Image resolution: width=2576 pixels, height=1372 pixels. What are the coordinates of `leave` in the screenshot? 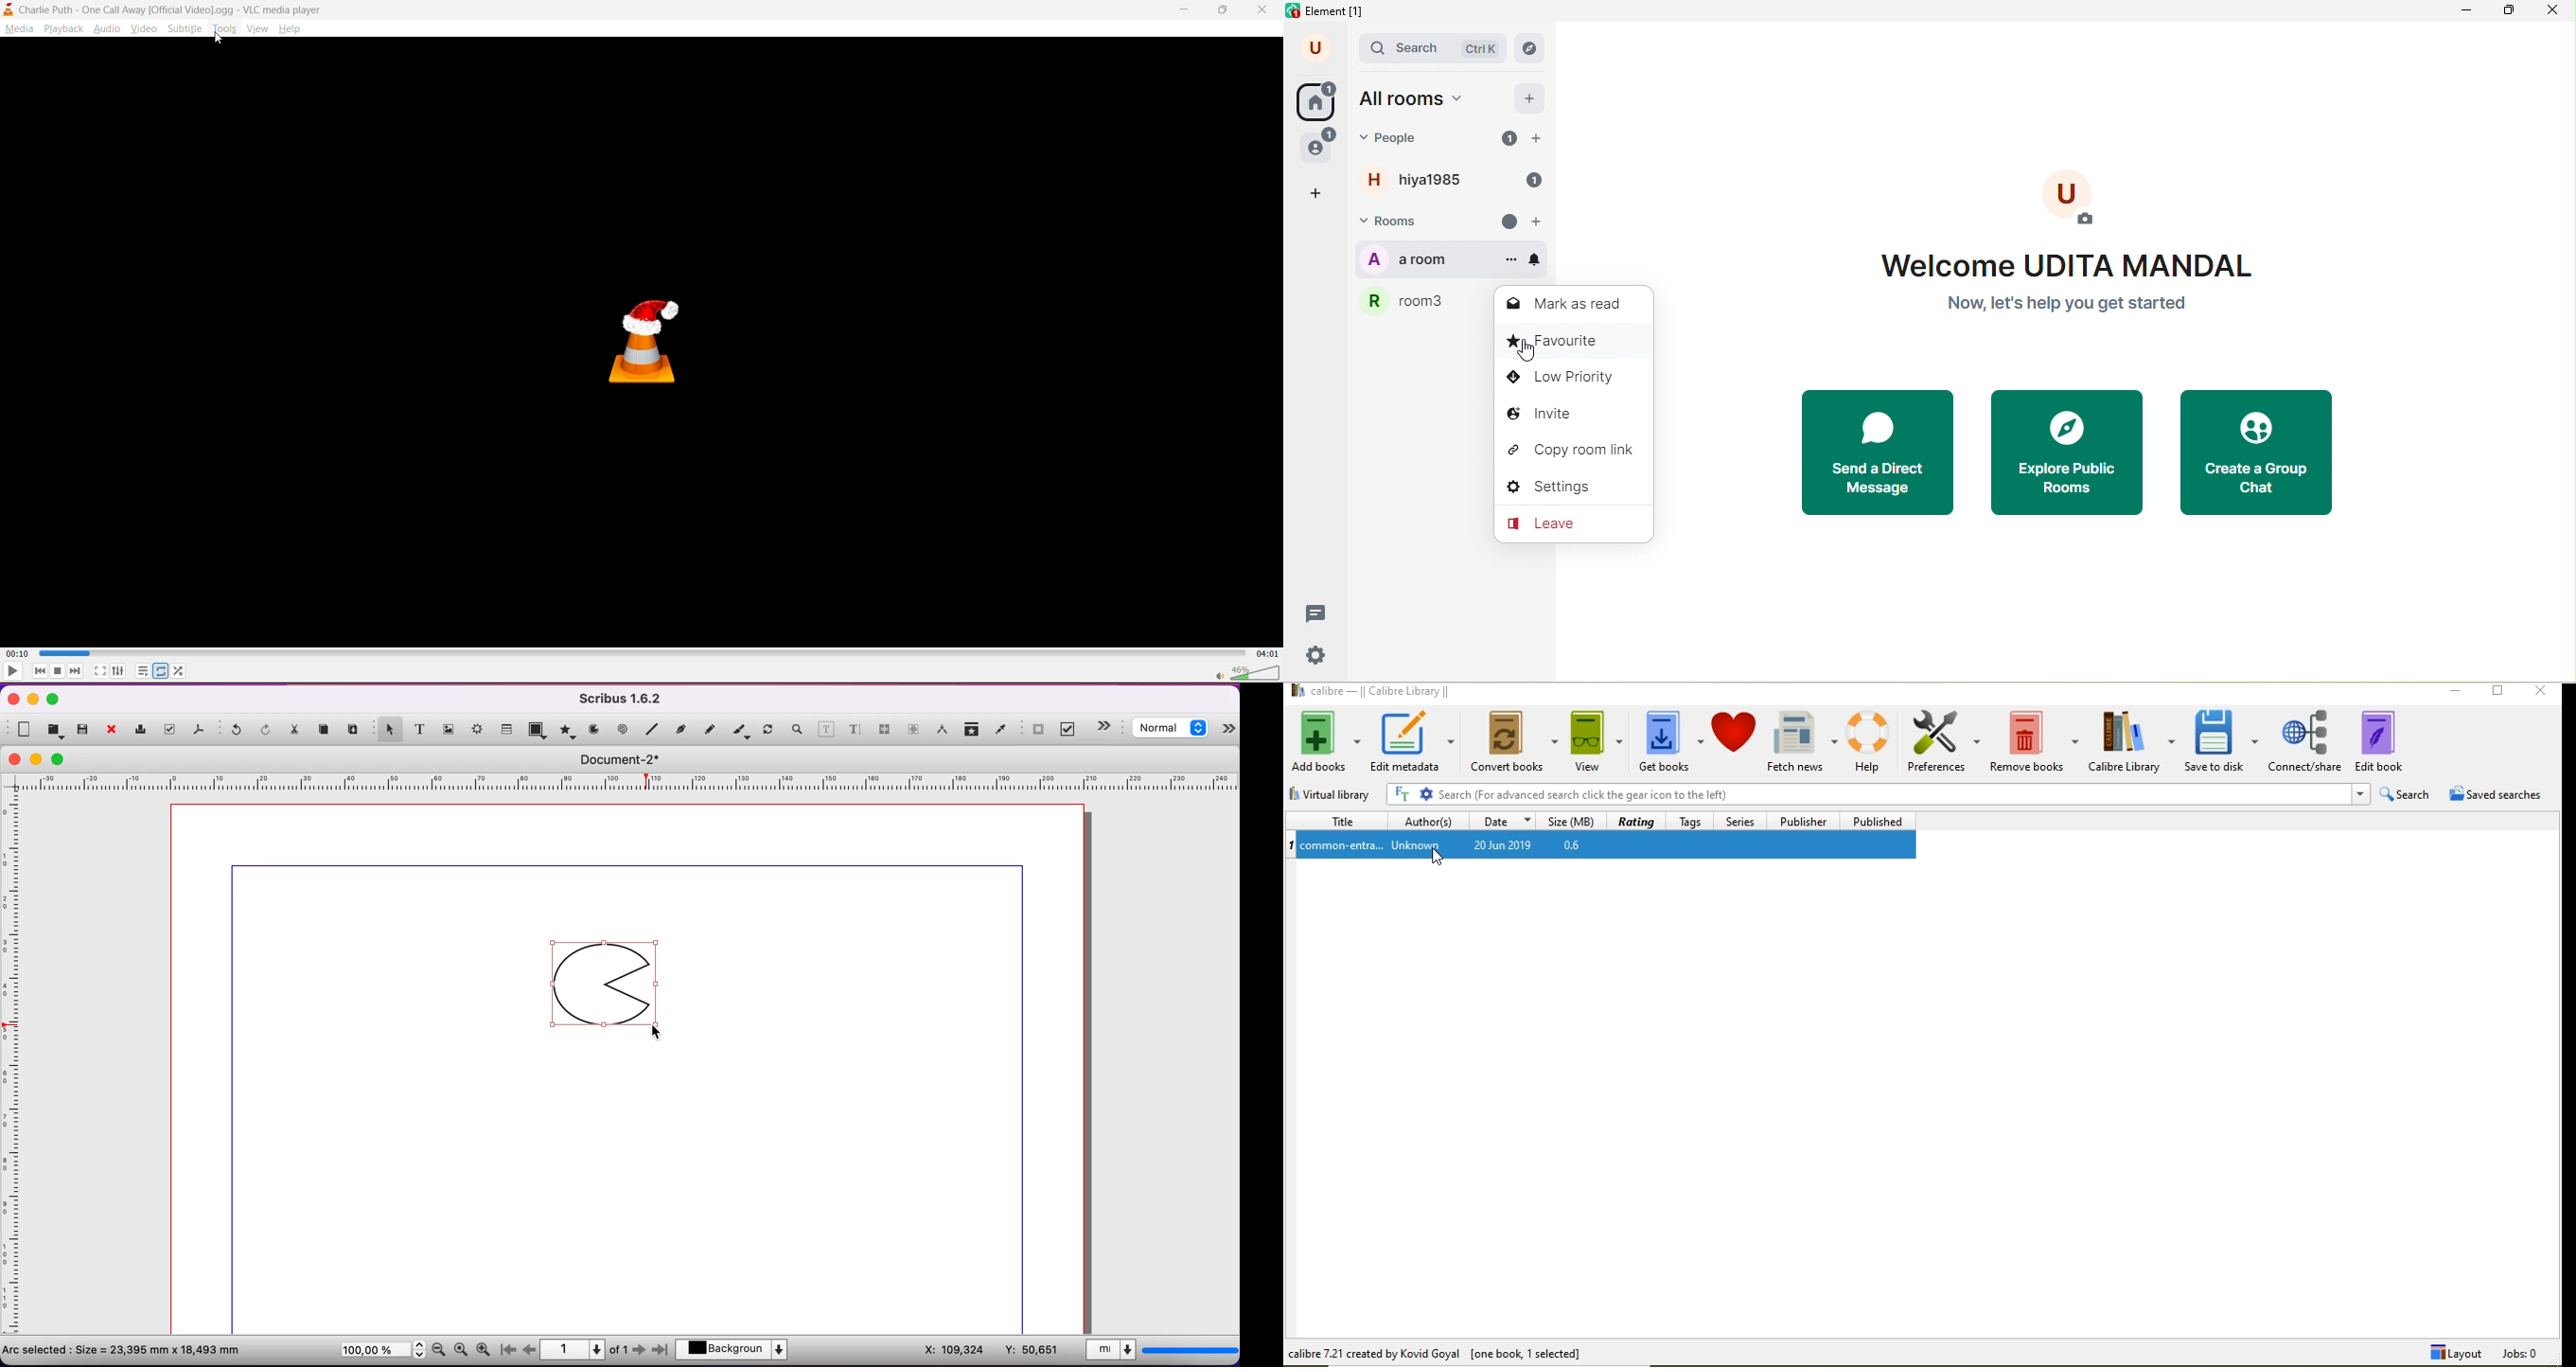 It's located at (1572, 524).